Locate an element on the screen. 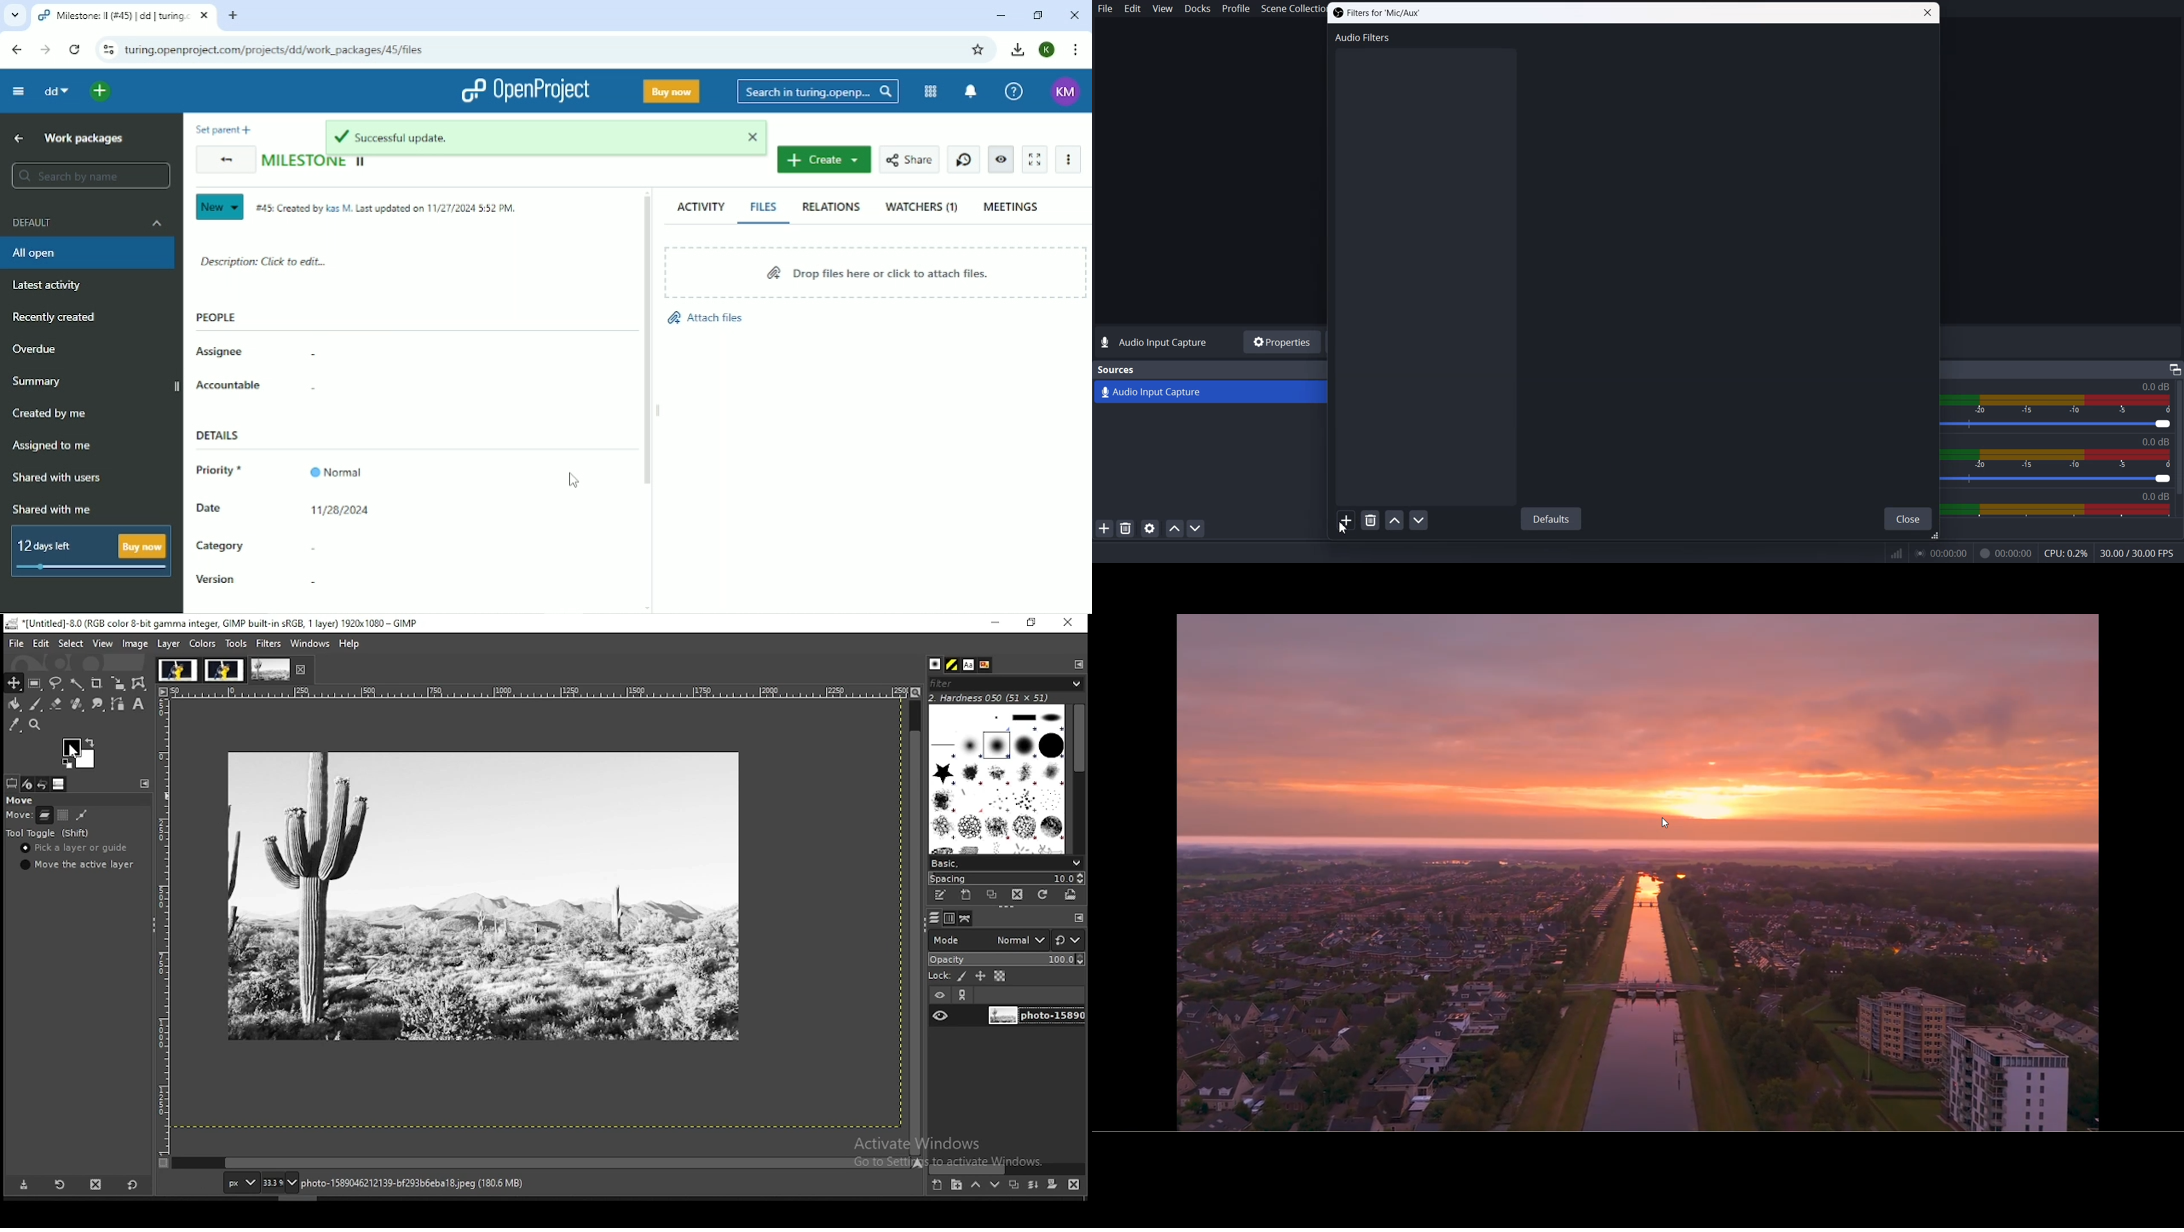  windows is located at coordinates (309, 643).